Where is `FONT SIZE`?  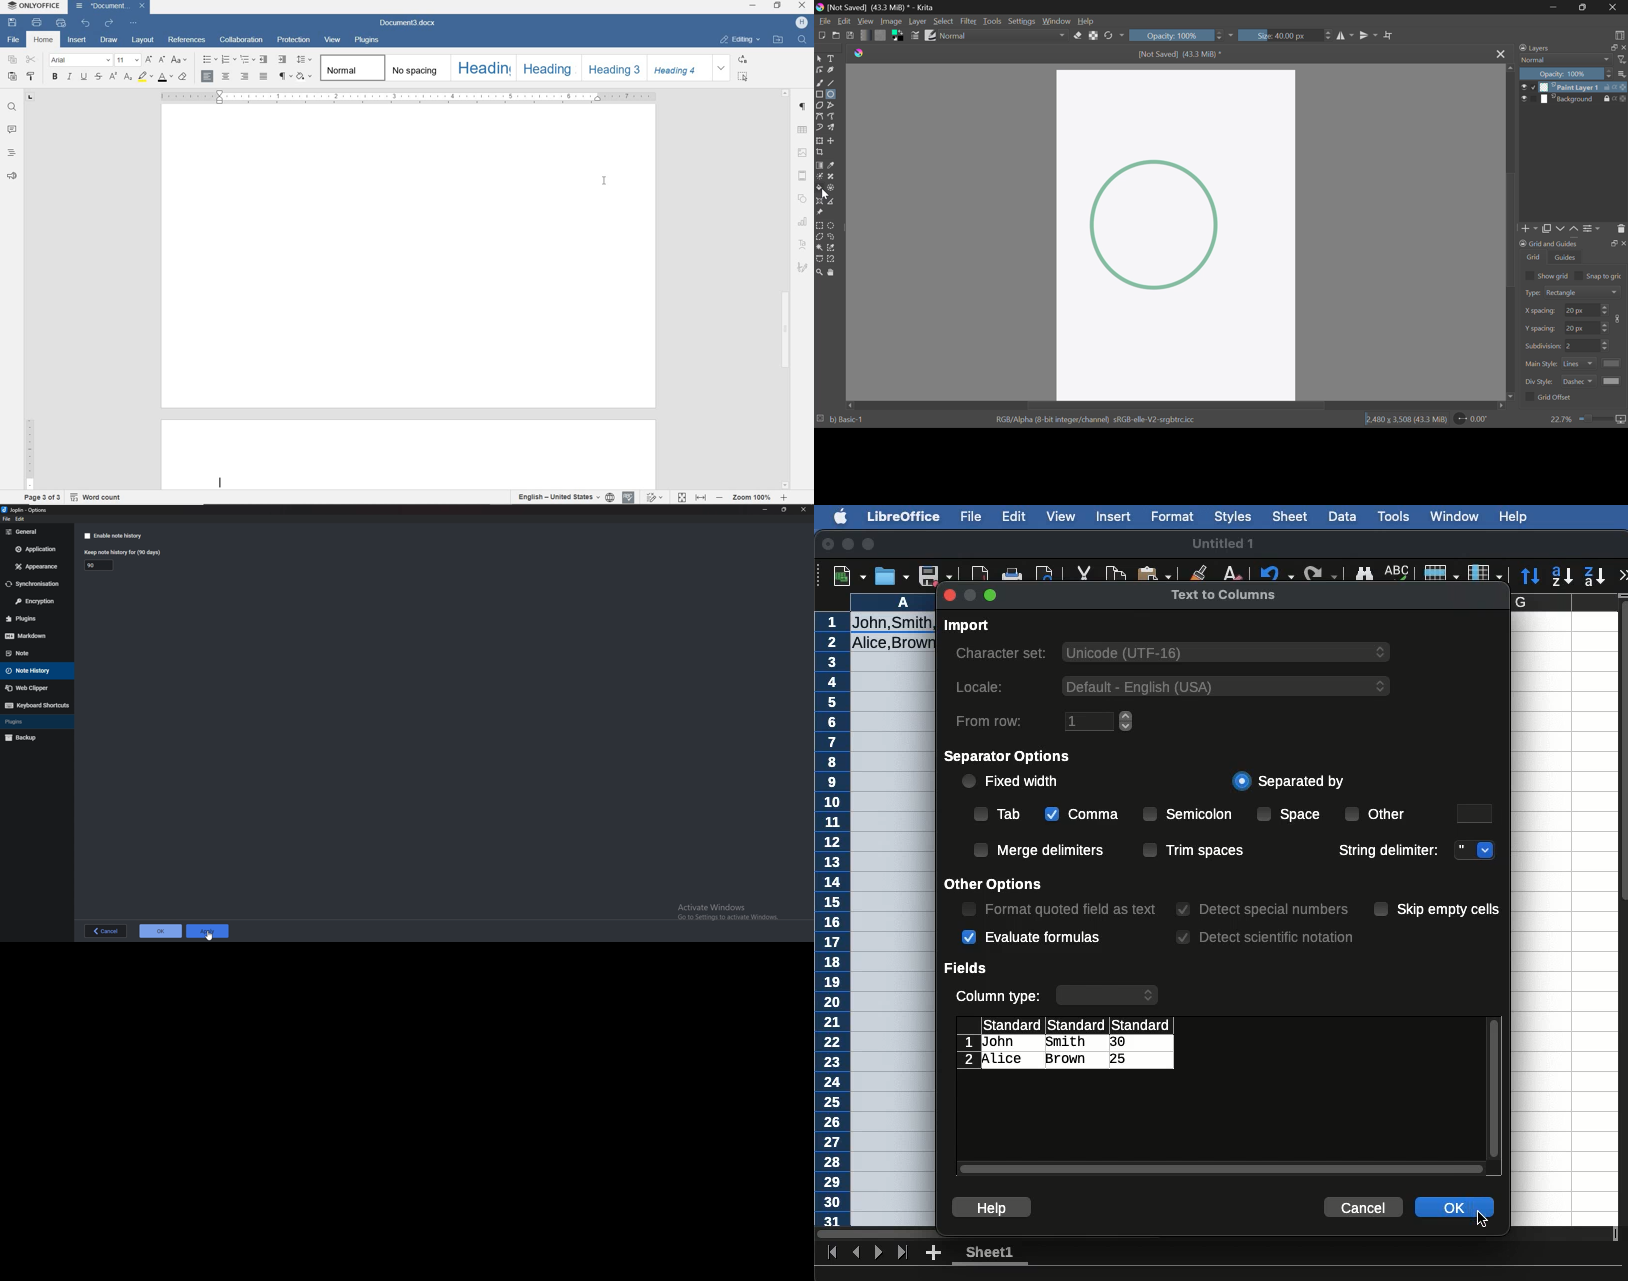 FONT SIZE is located at coordinates (127, 60).